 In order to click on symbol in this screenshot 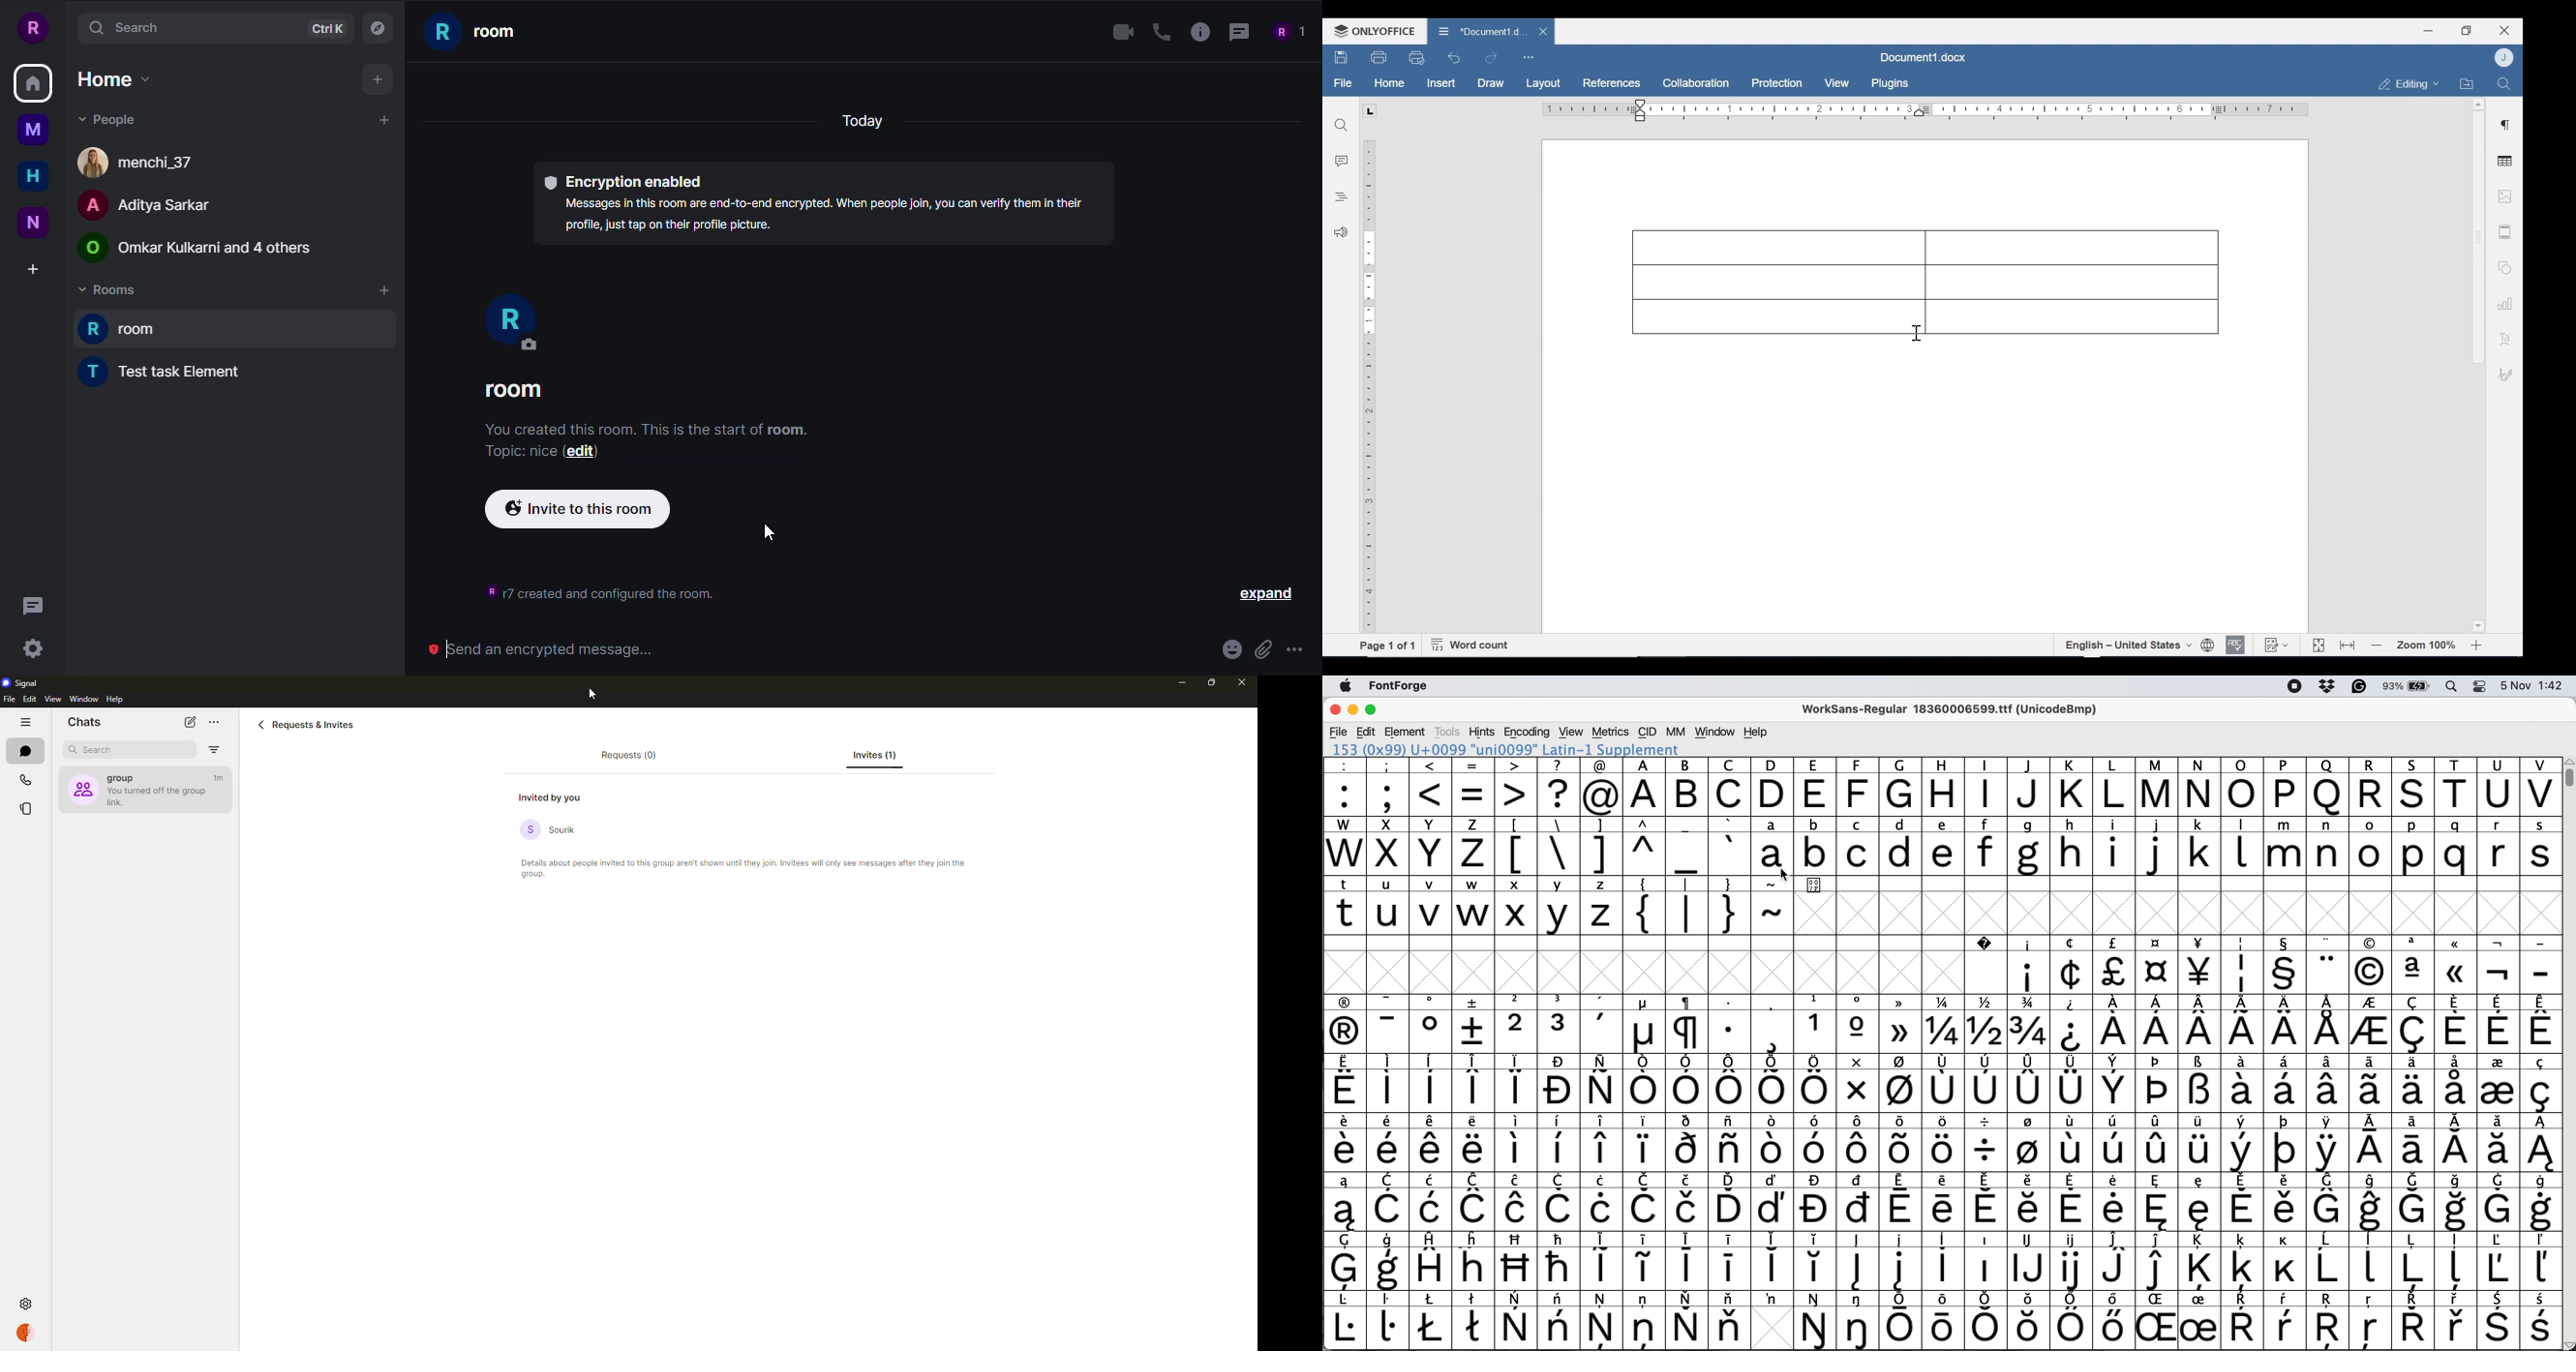, I will do `click(1987, 1083)`.